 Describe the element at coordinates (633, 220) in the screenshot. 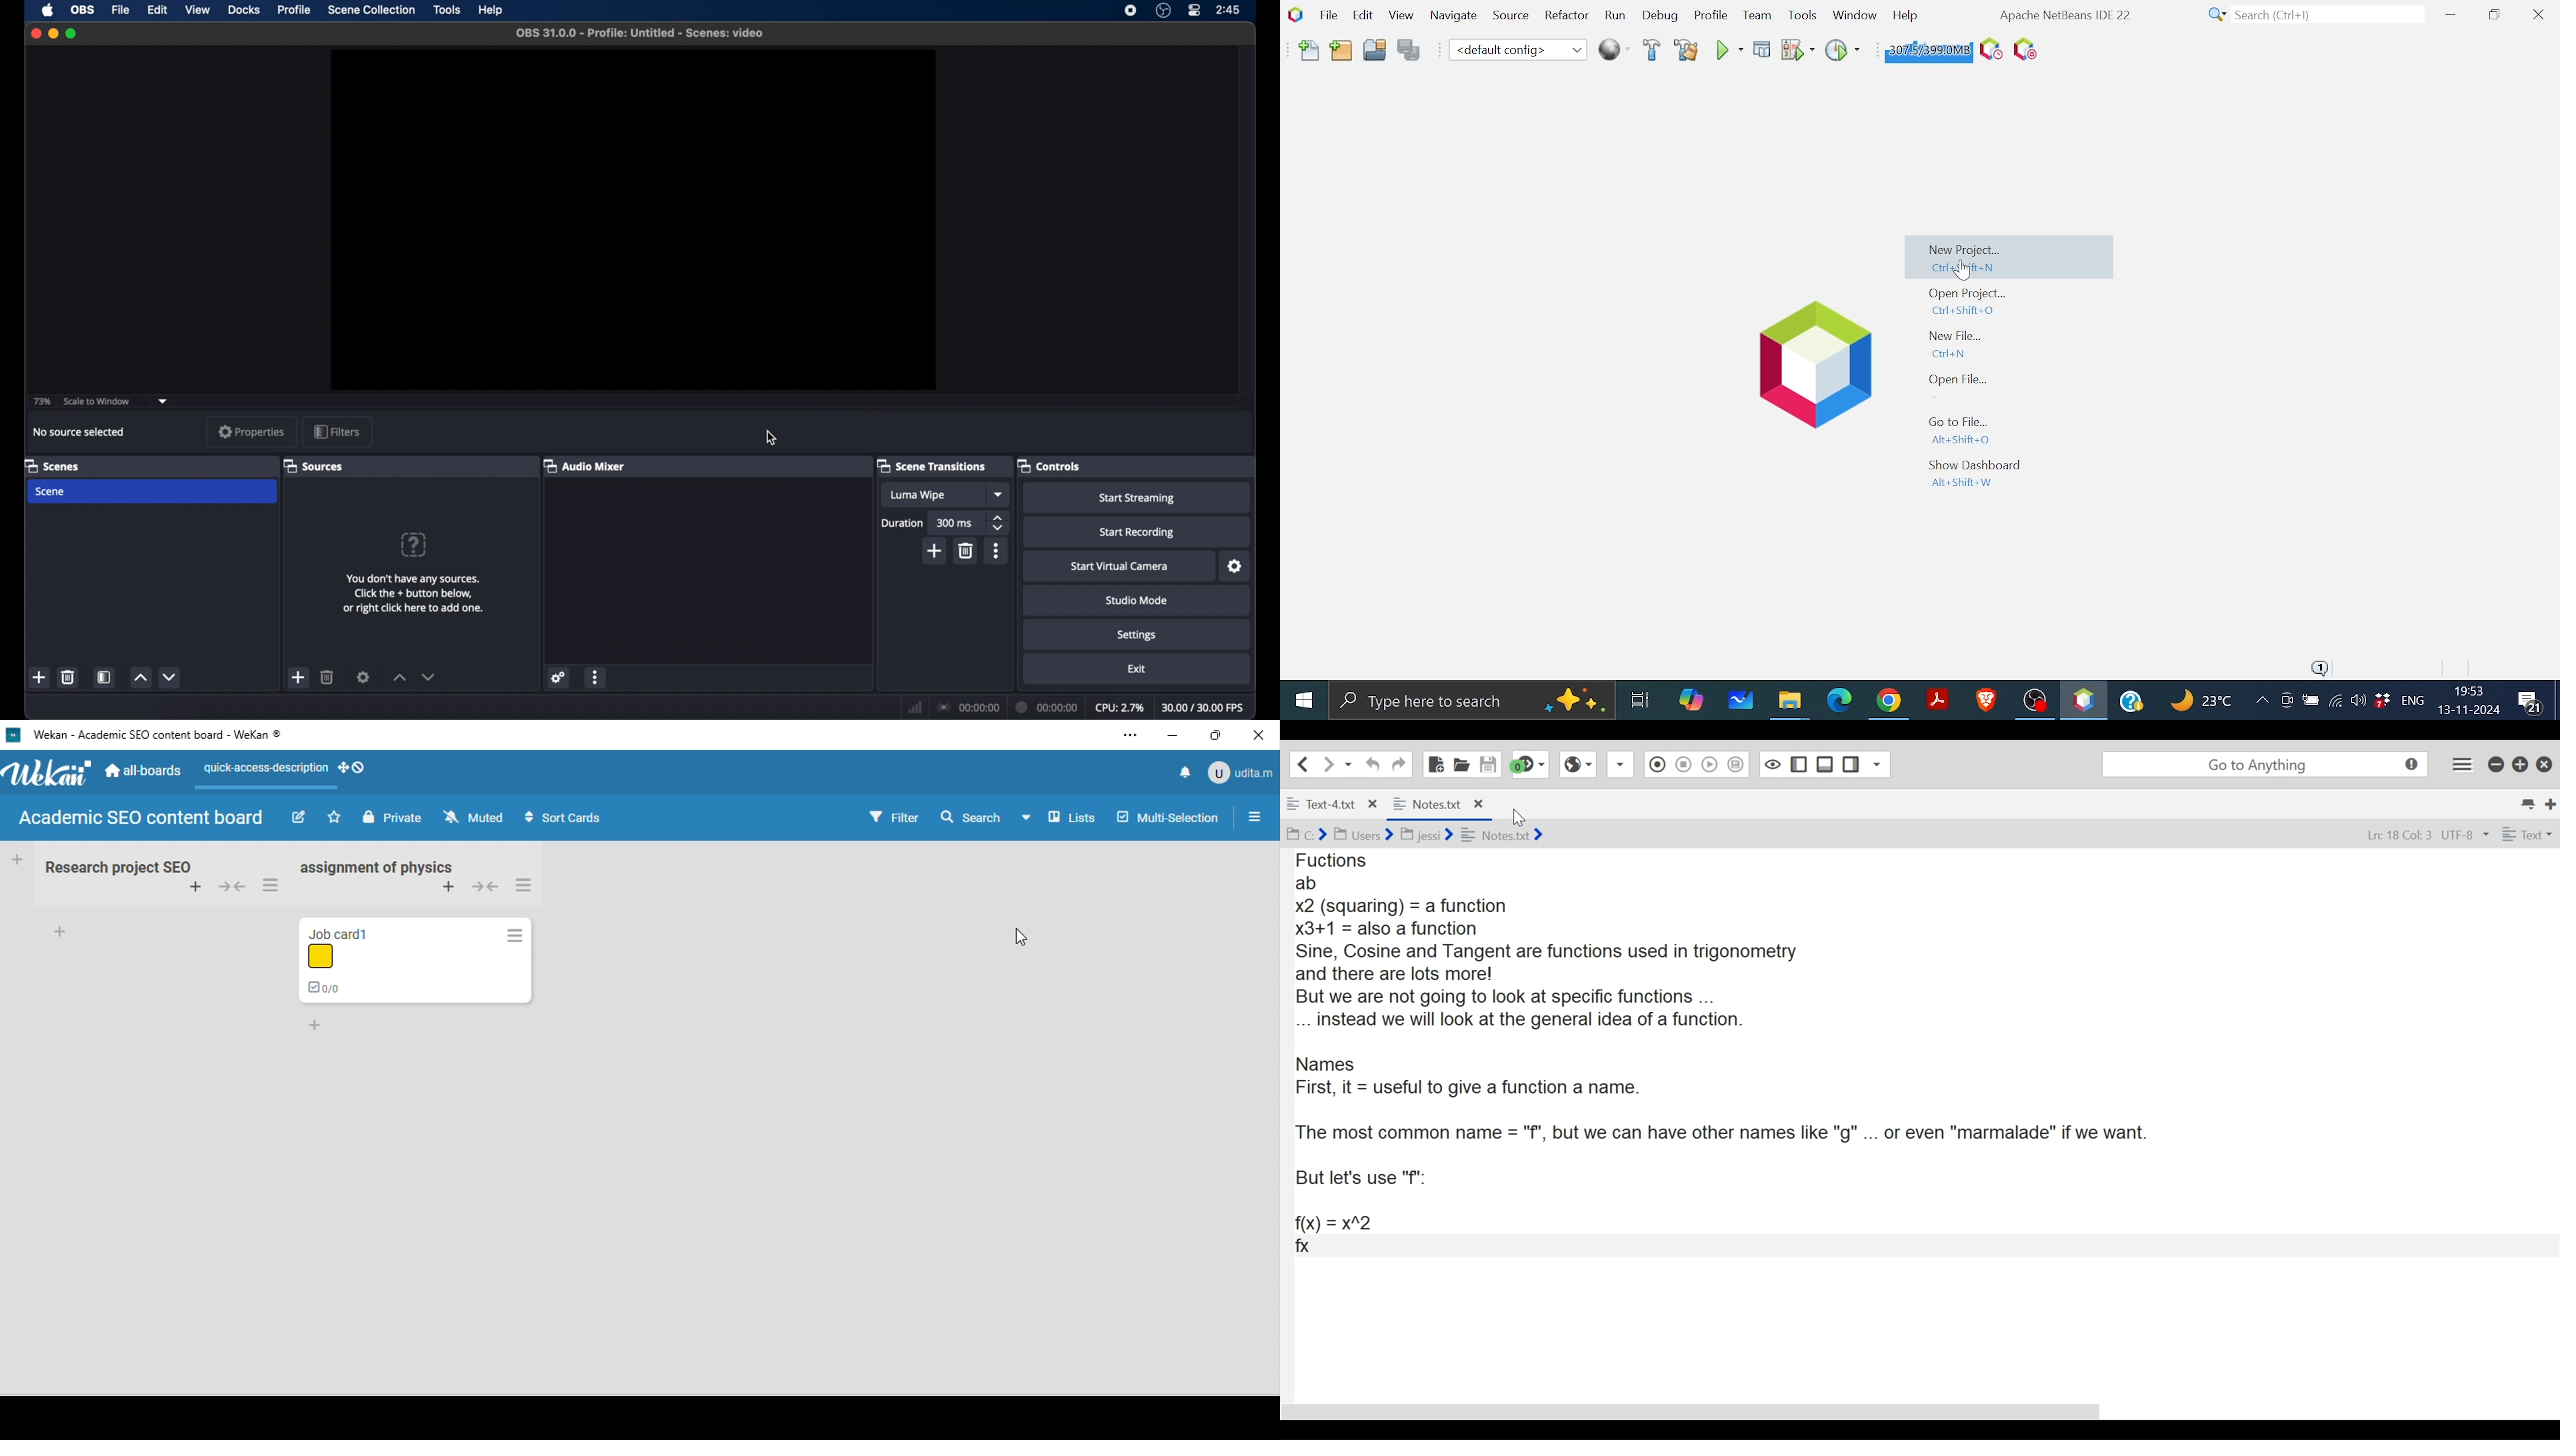

I see `preview` at that location.